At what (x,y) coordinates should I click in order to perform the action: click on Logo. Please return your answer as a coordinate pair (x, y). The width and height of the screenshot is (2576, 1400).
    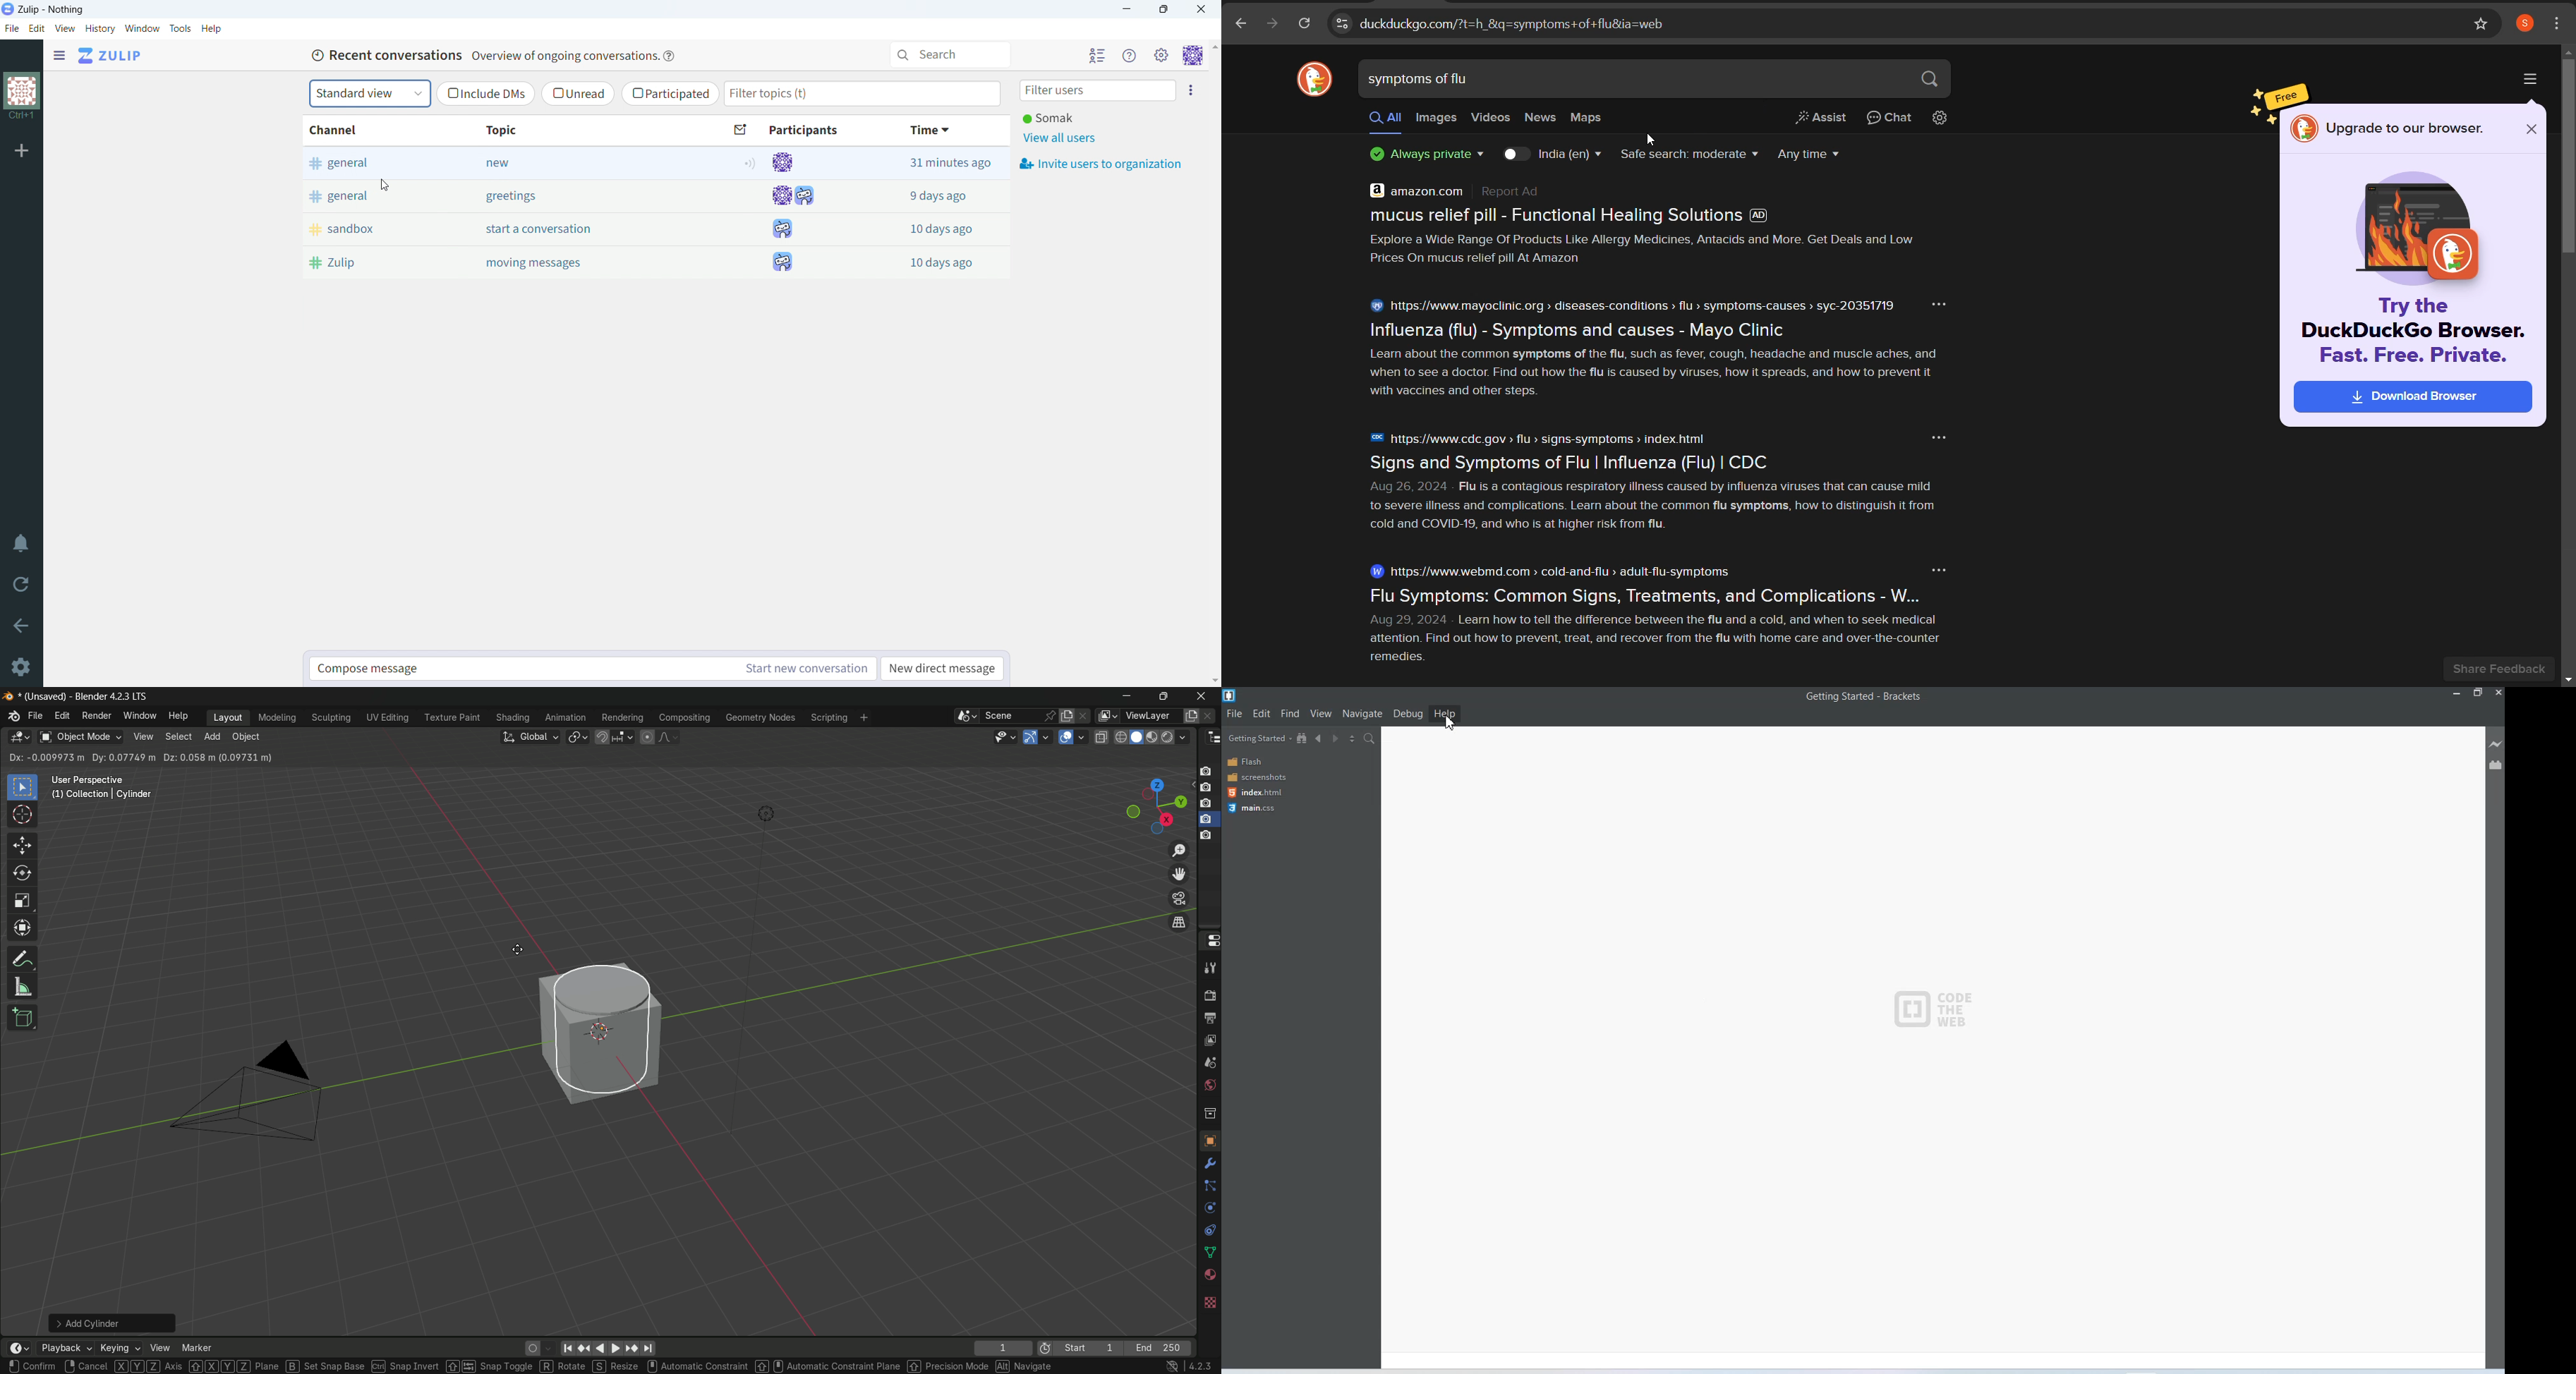
    Looking at the image, I should click on (1931, 1007).